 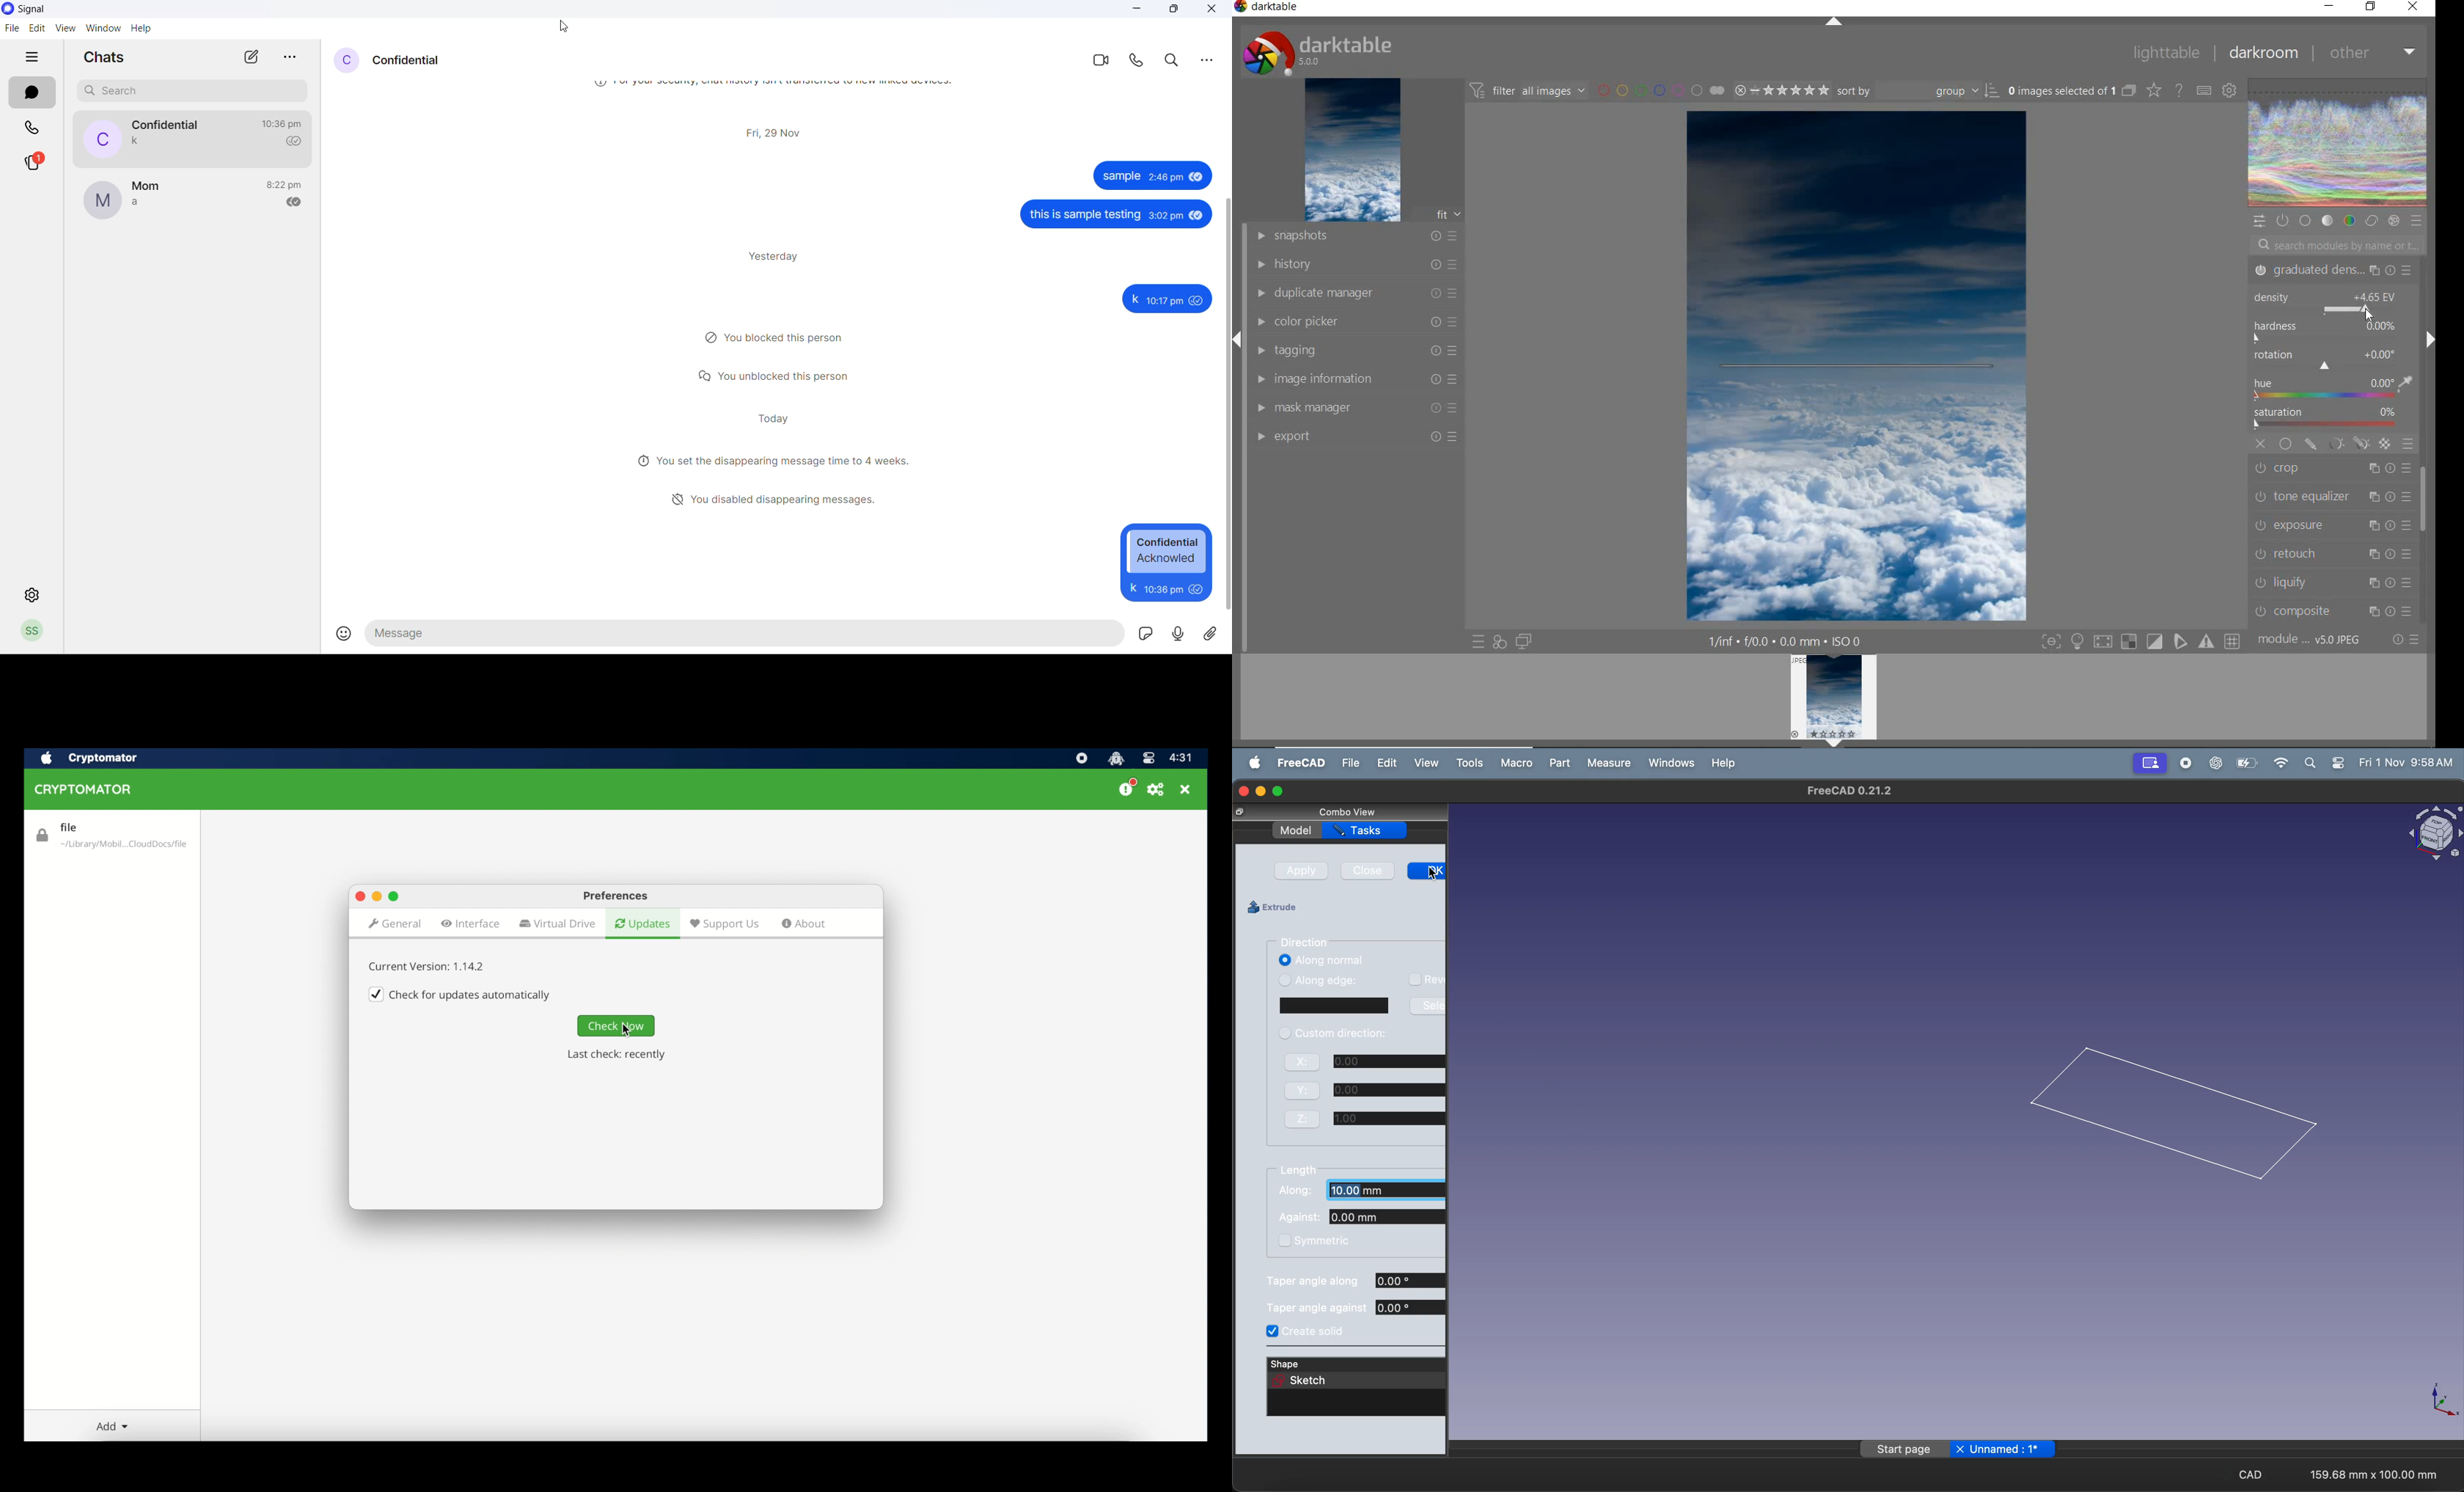 I want to click on last message time, so click(x=287, y=185).